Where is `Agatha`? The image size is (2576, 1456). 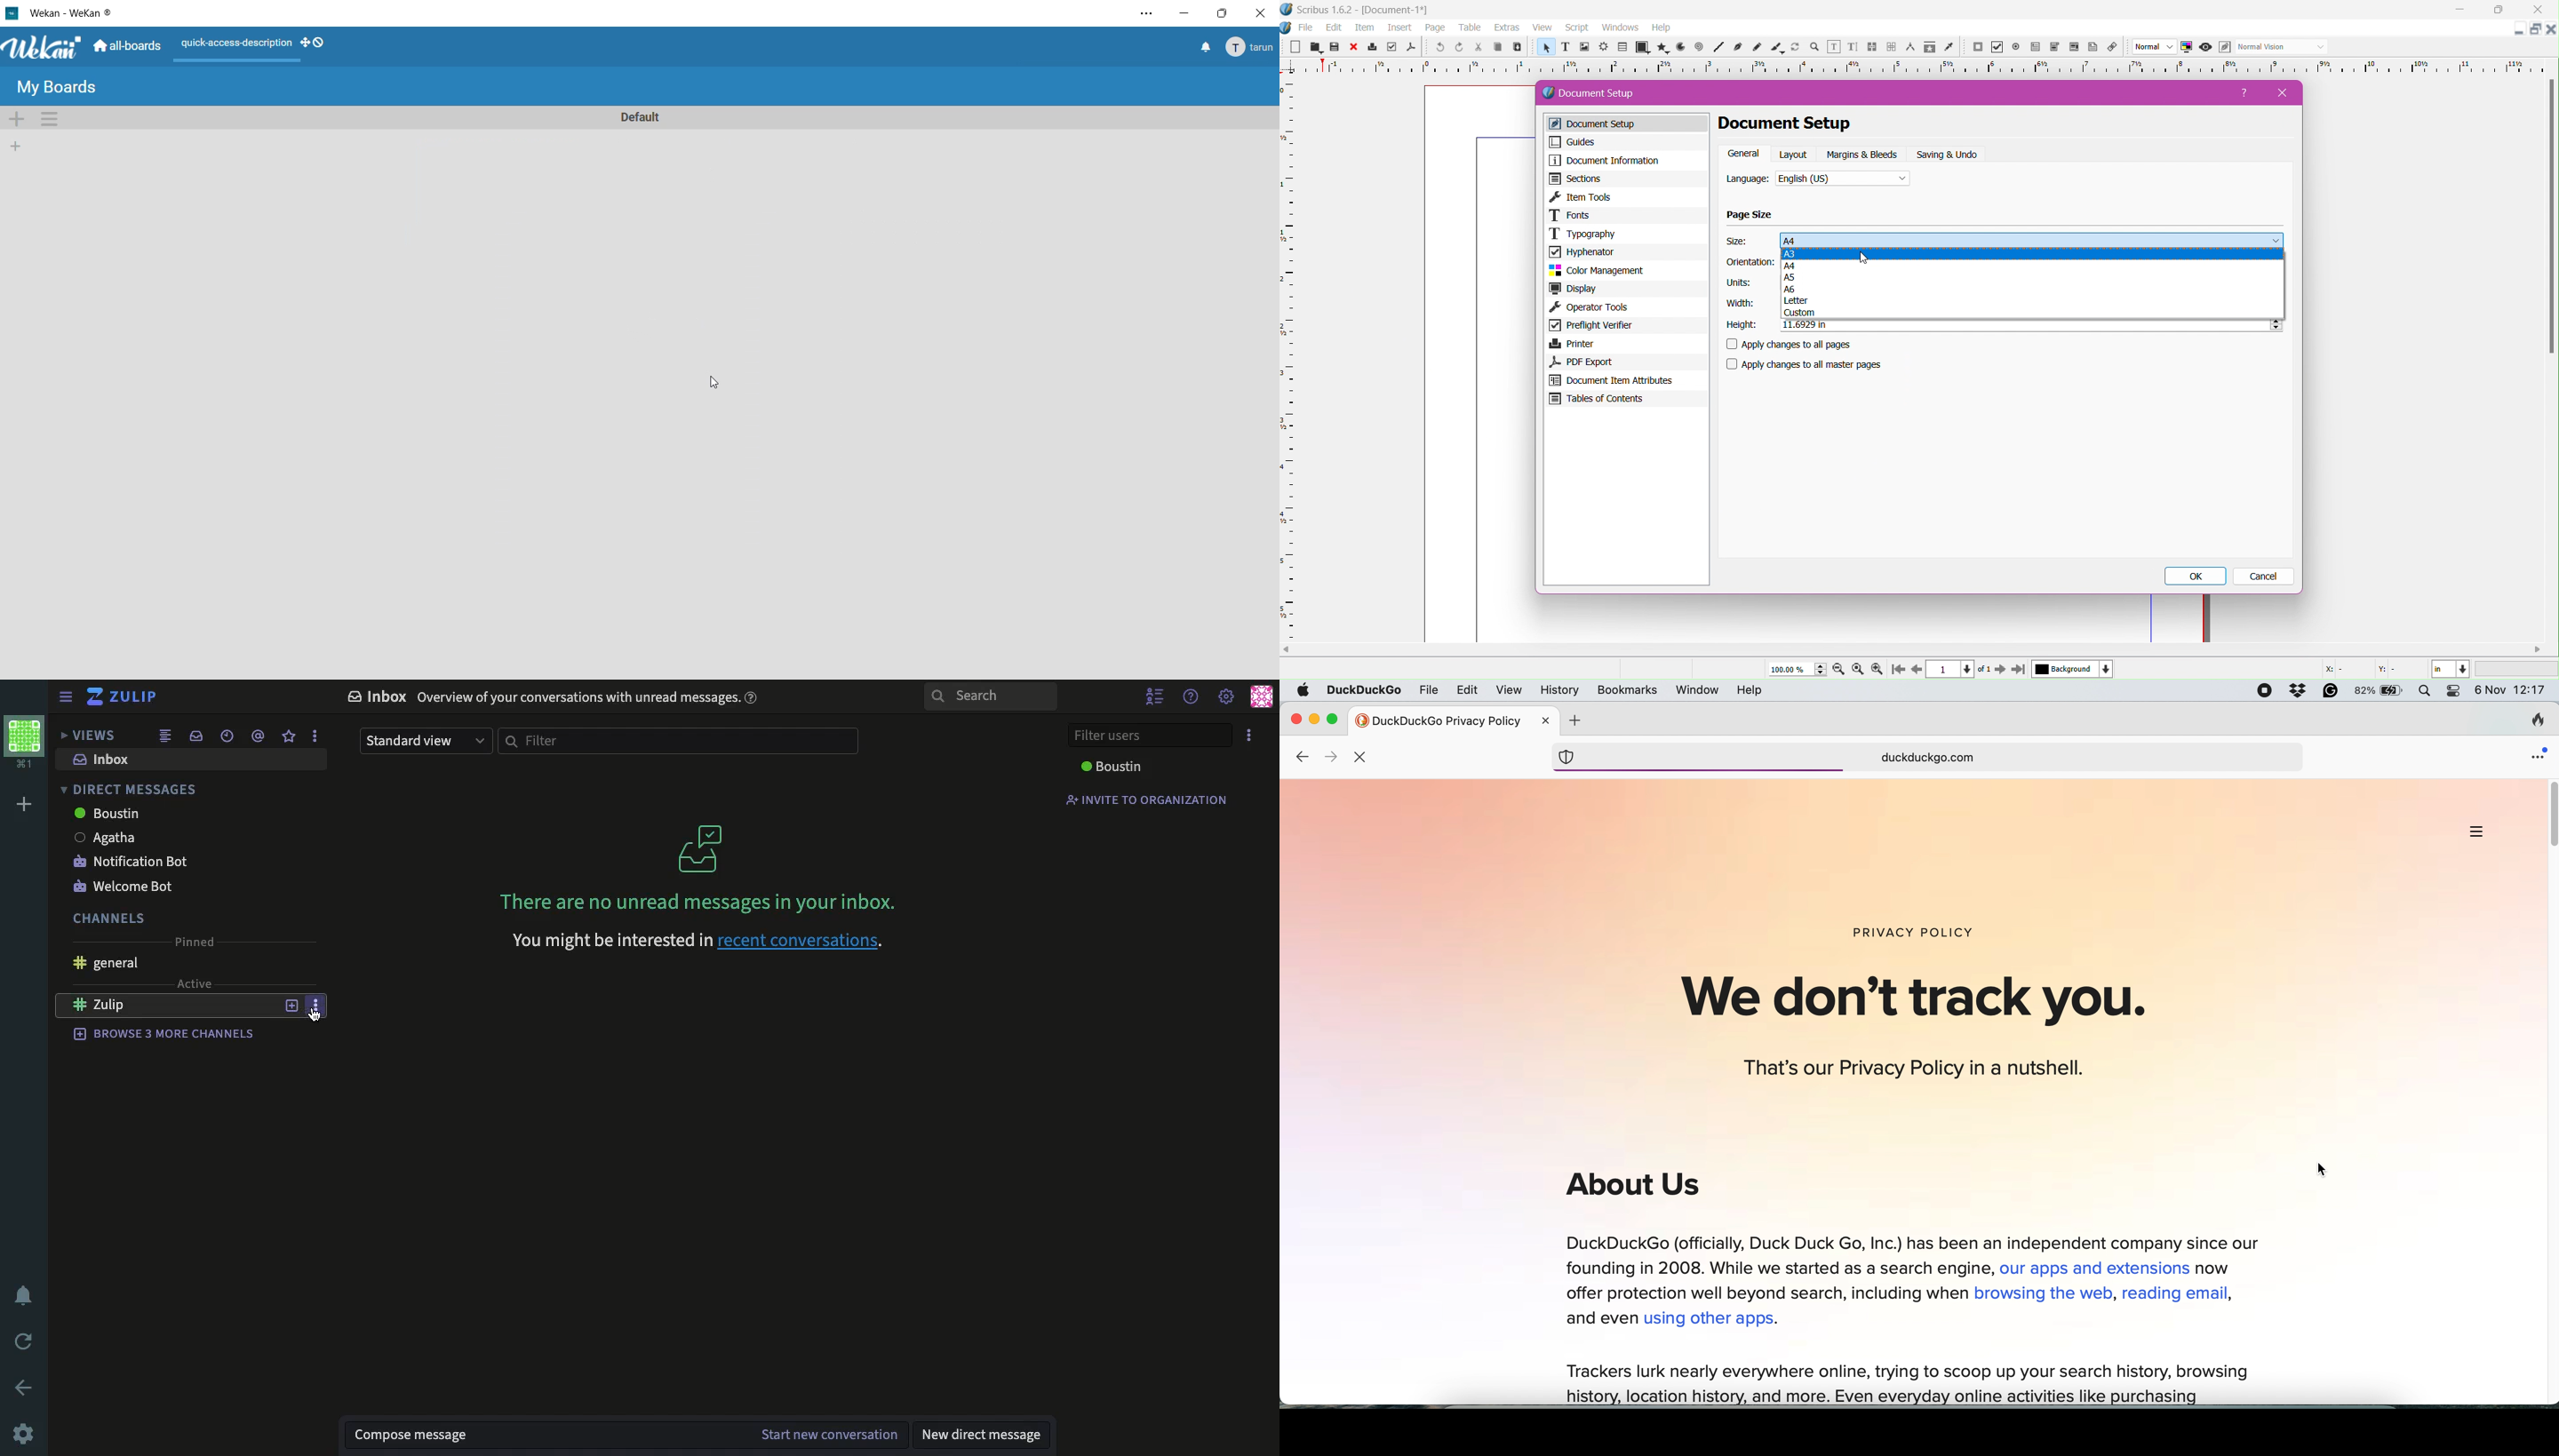 Agatha is located at coordinates (104, 838).